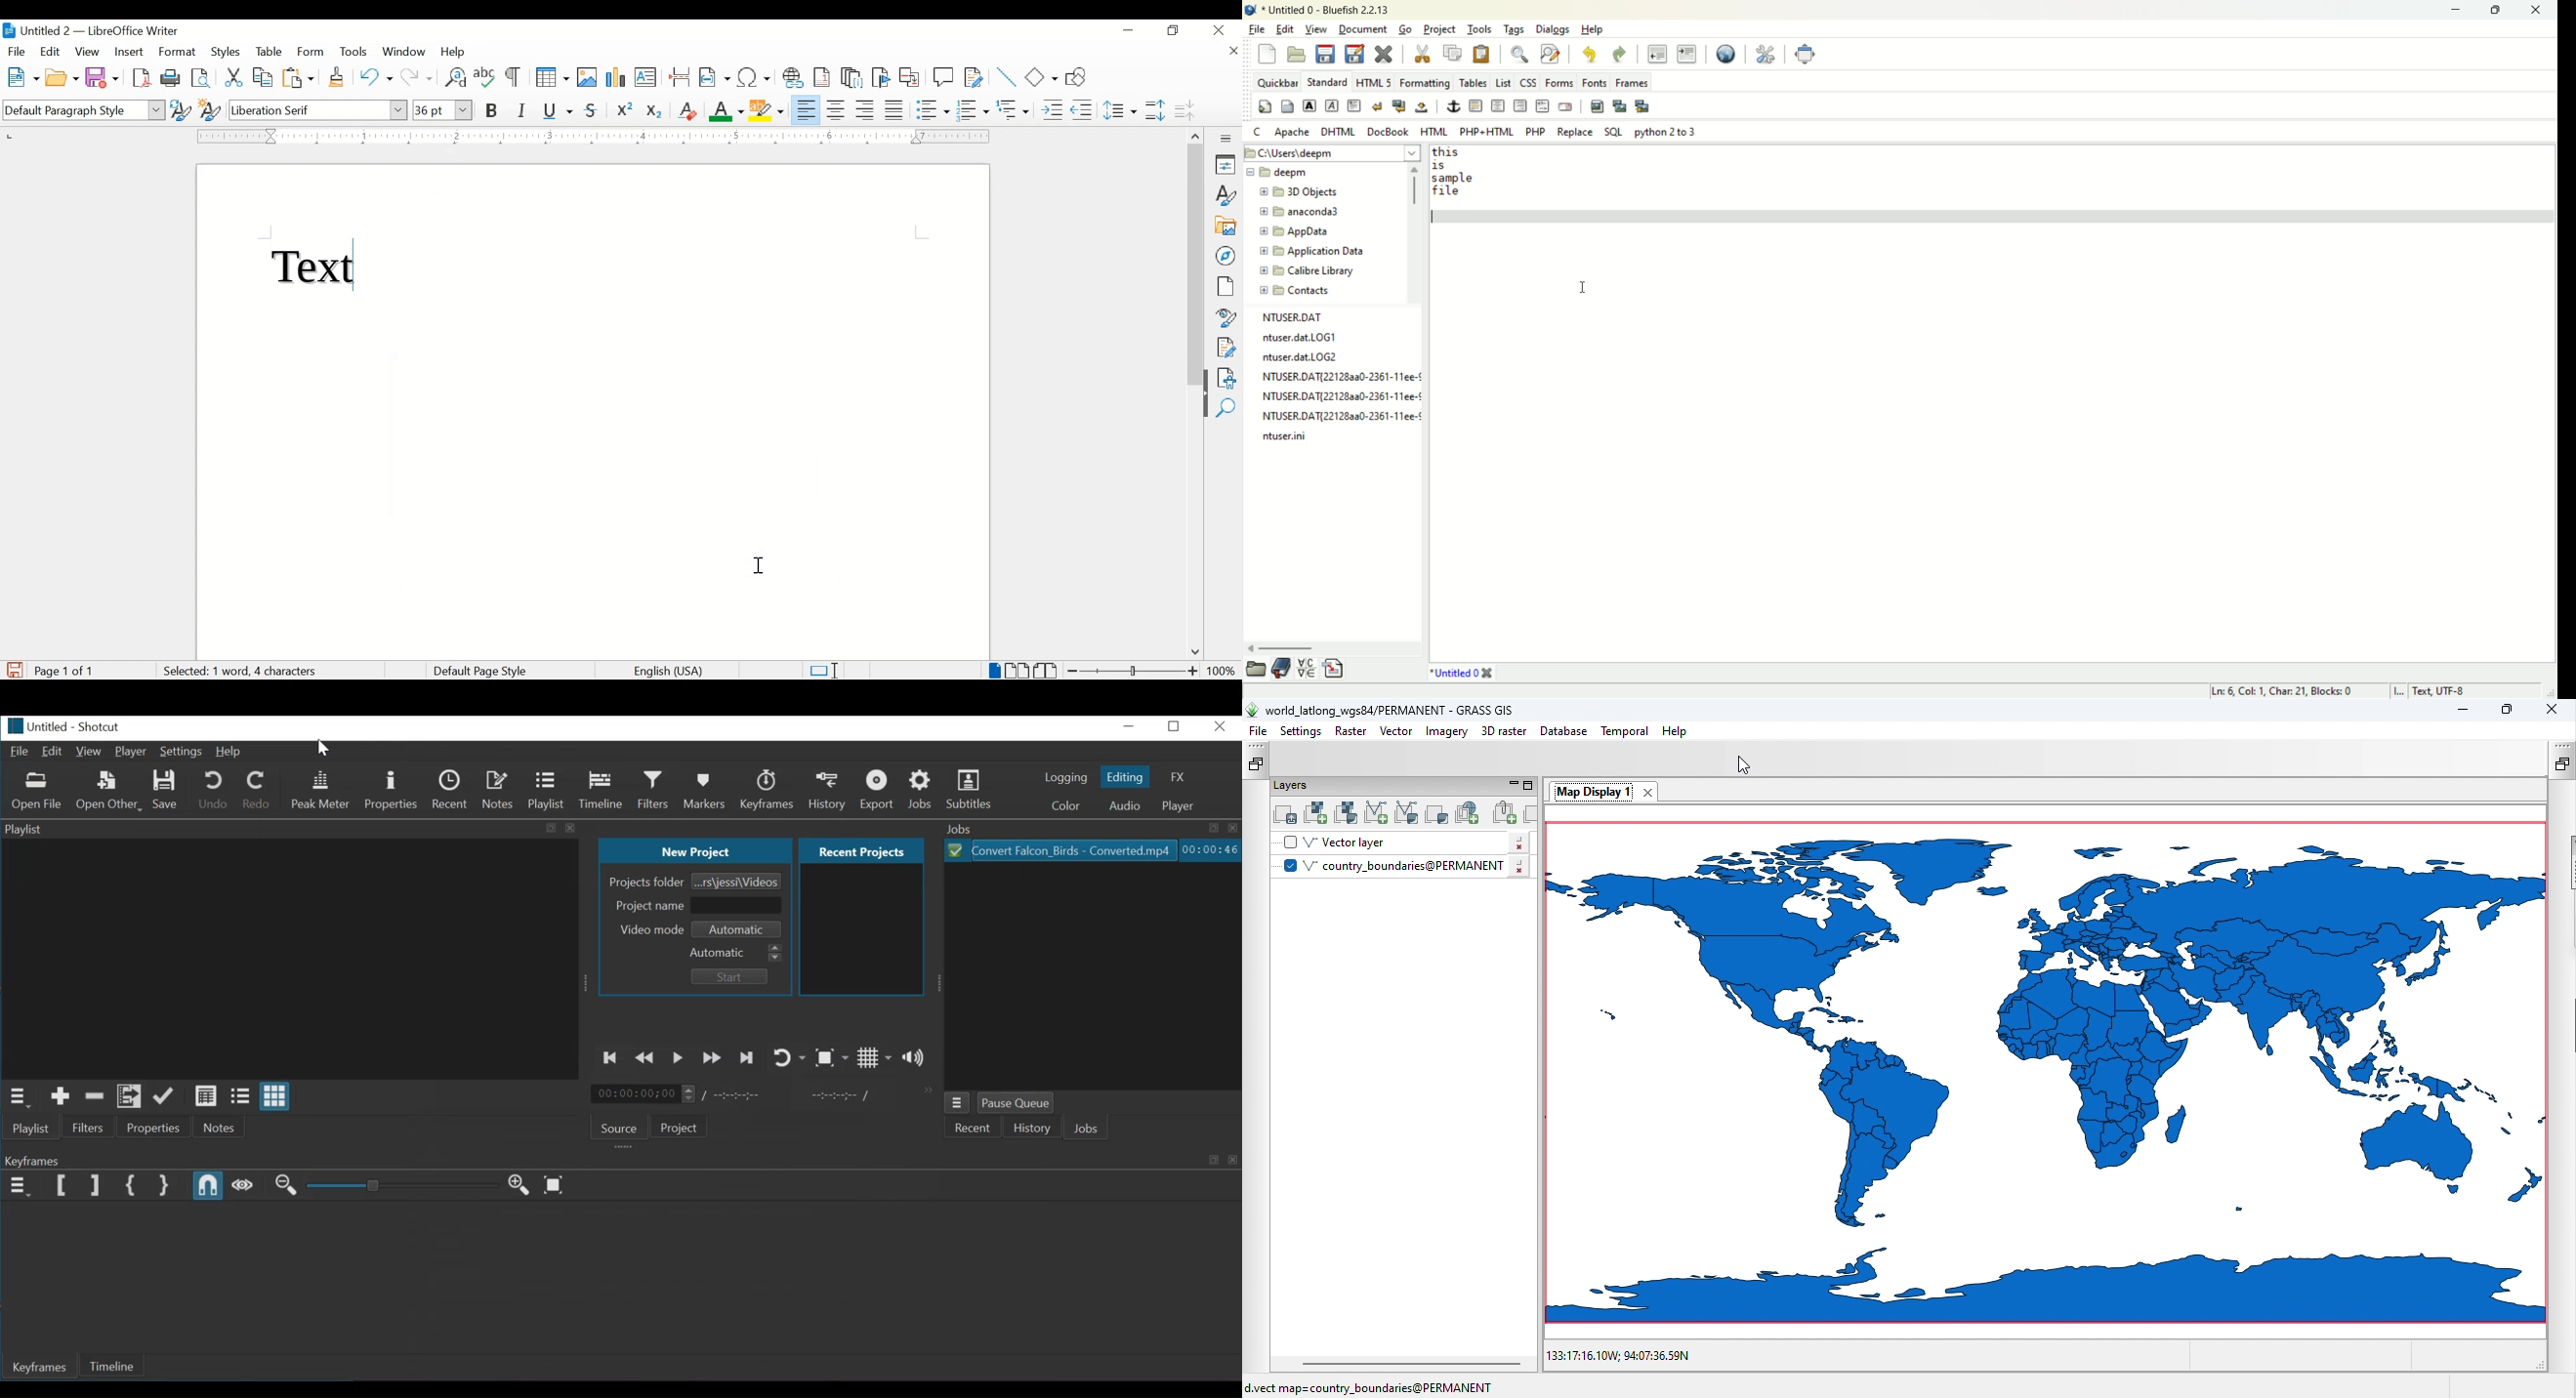  I want to click on navigator, so click(1227, 256).